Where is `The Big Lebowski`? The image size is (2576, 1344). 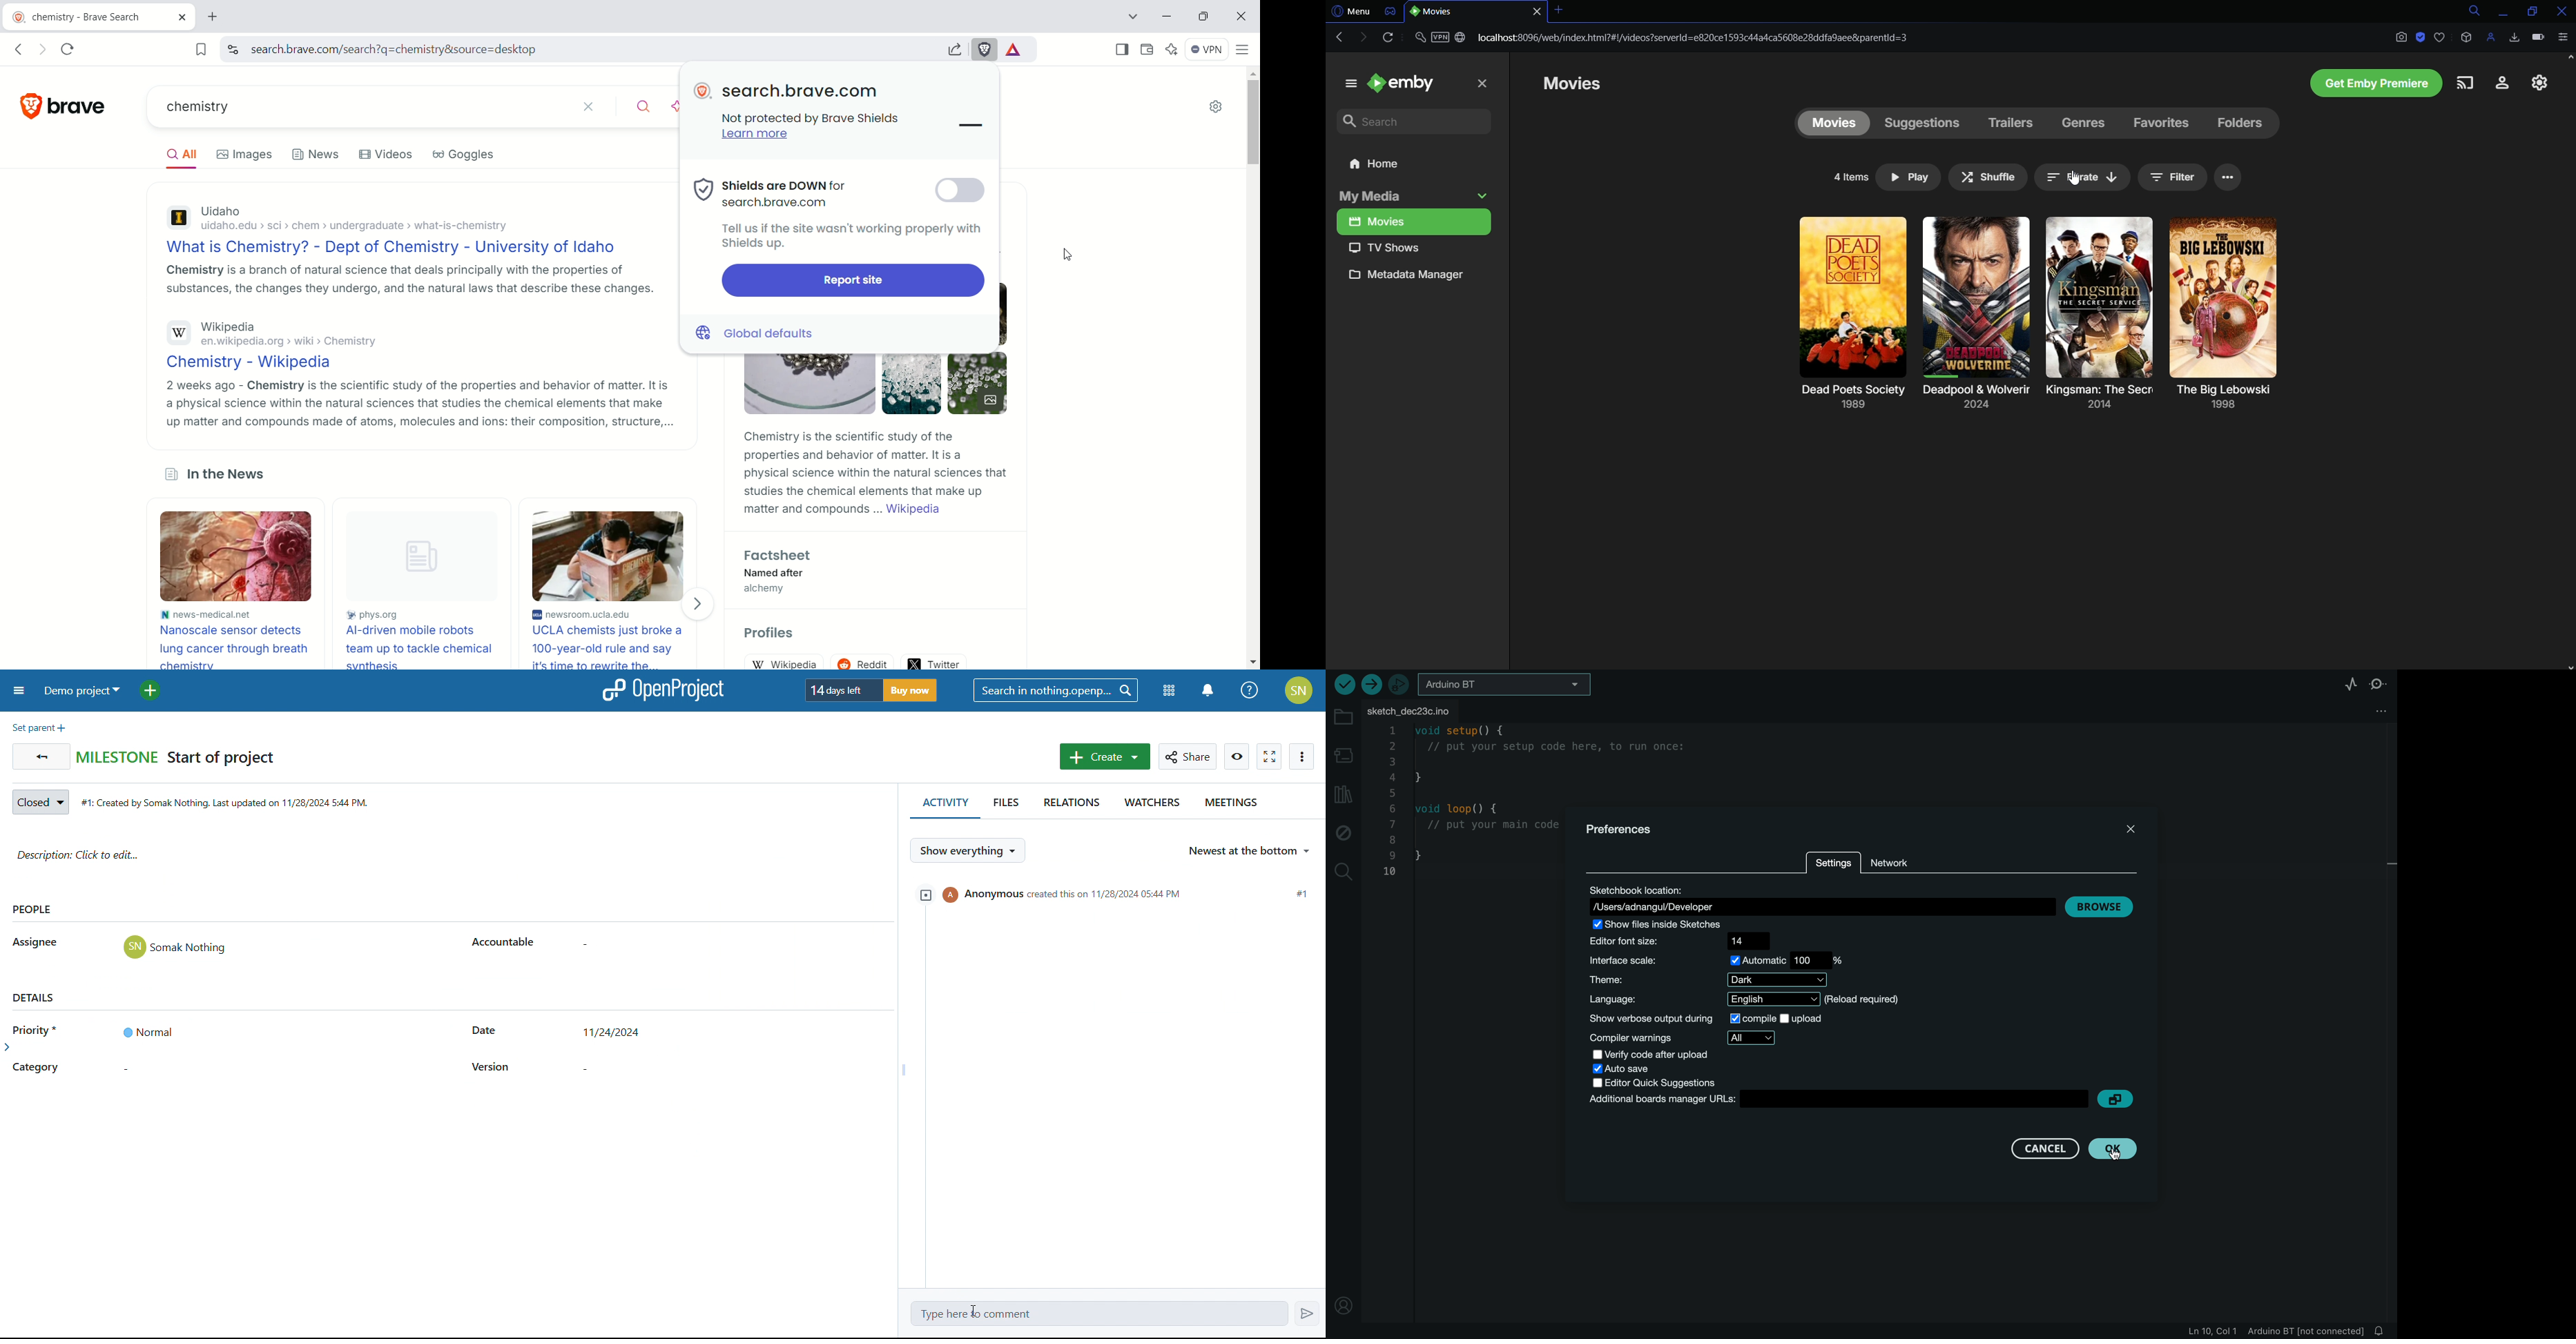 The Big Lebowski is located at coordinates (2227, 397).